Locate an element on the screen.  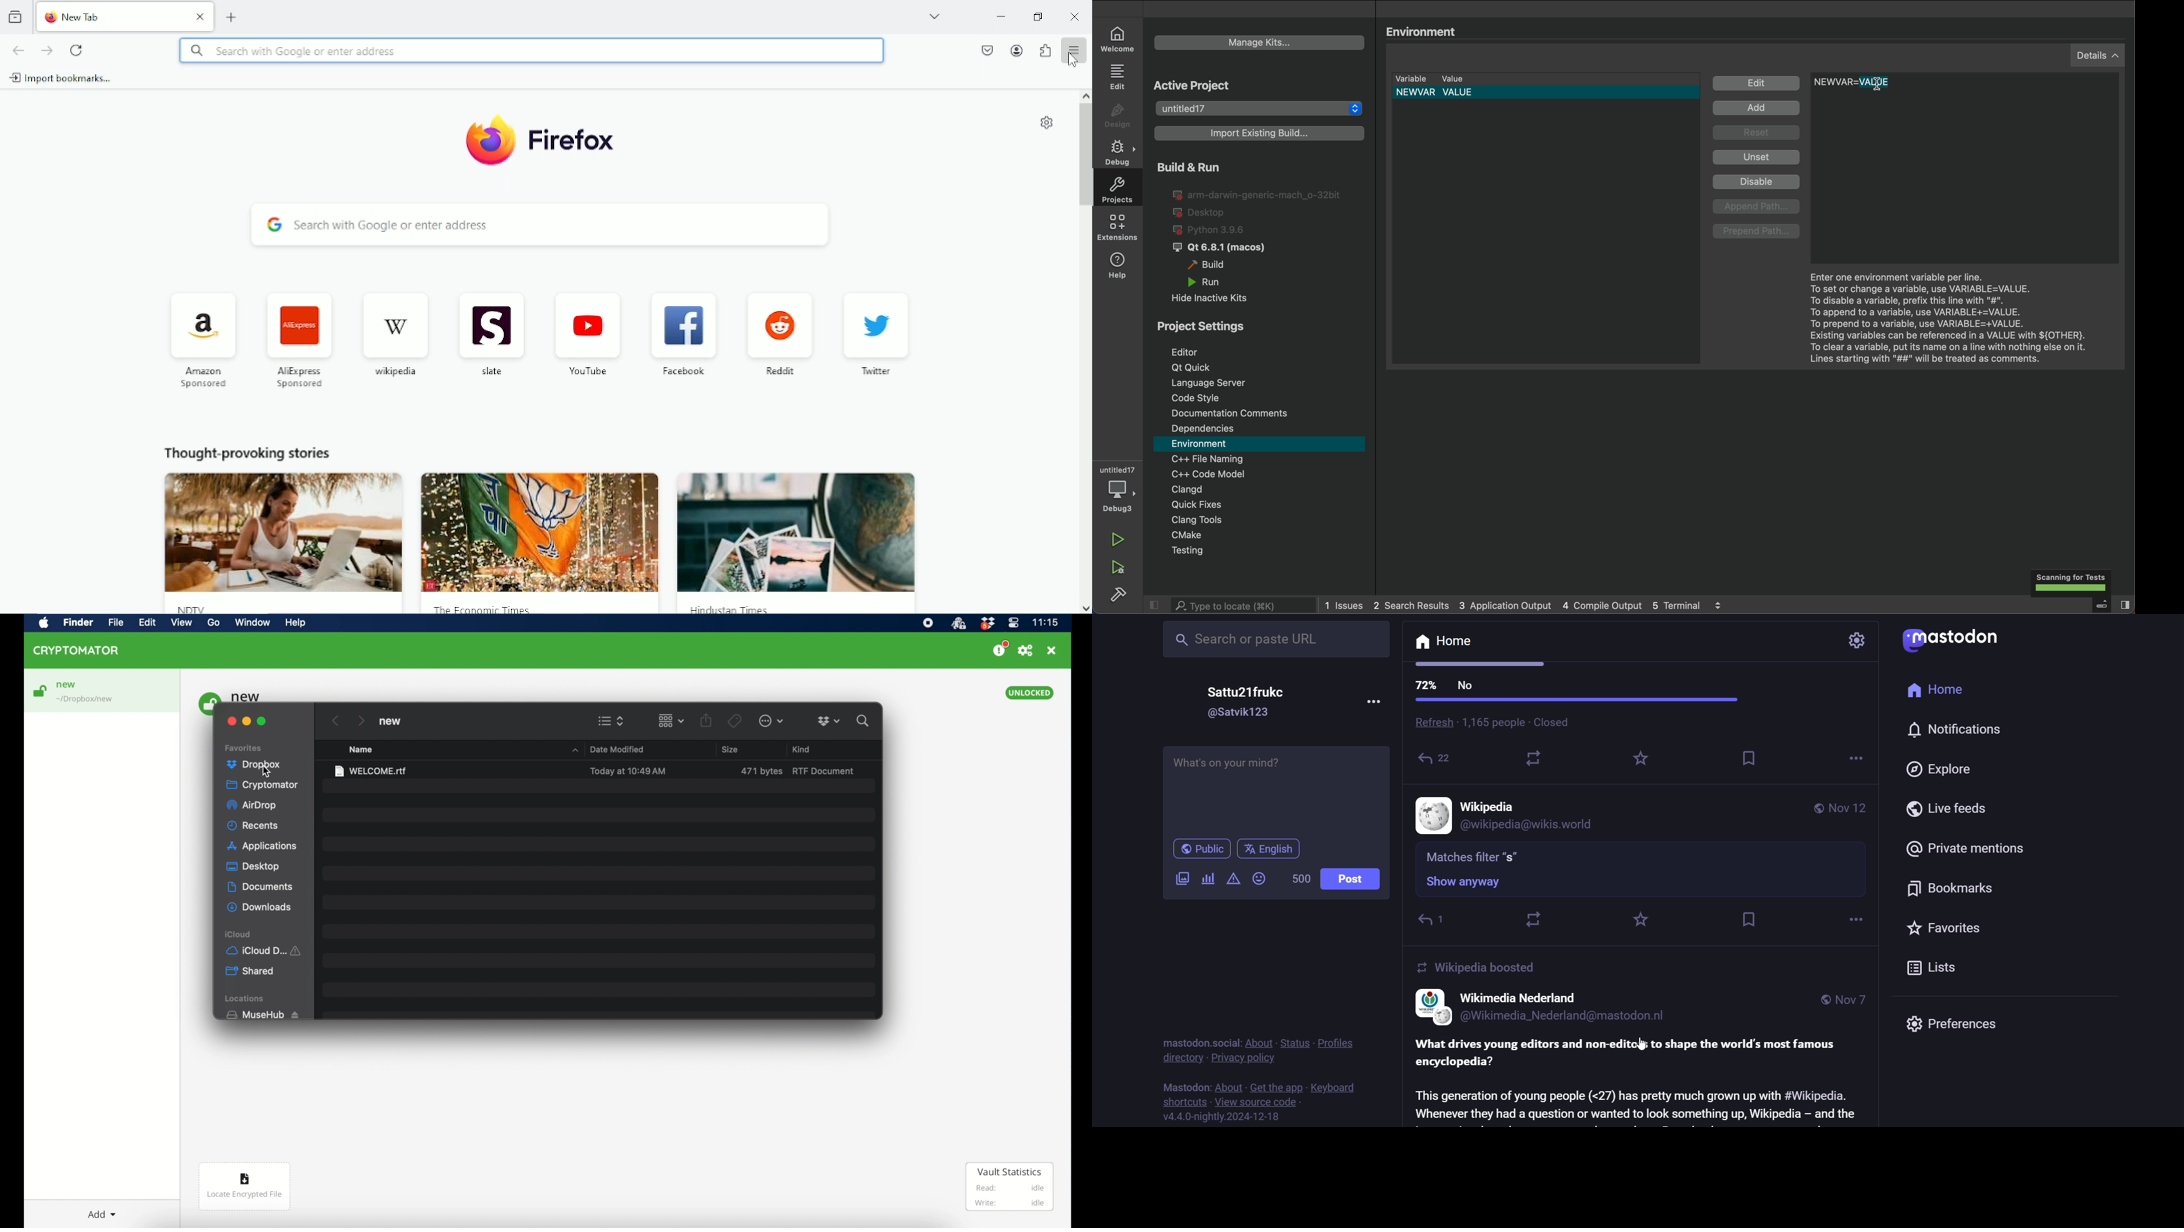
cryptomator is located at coordinates (263, 785).